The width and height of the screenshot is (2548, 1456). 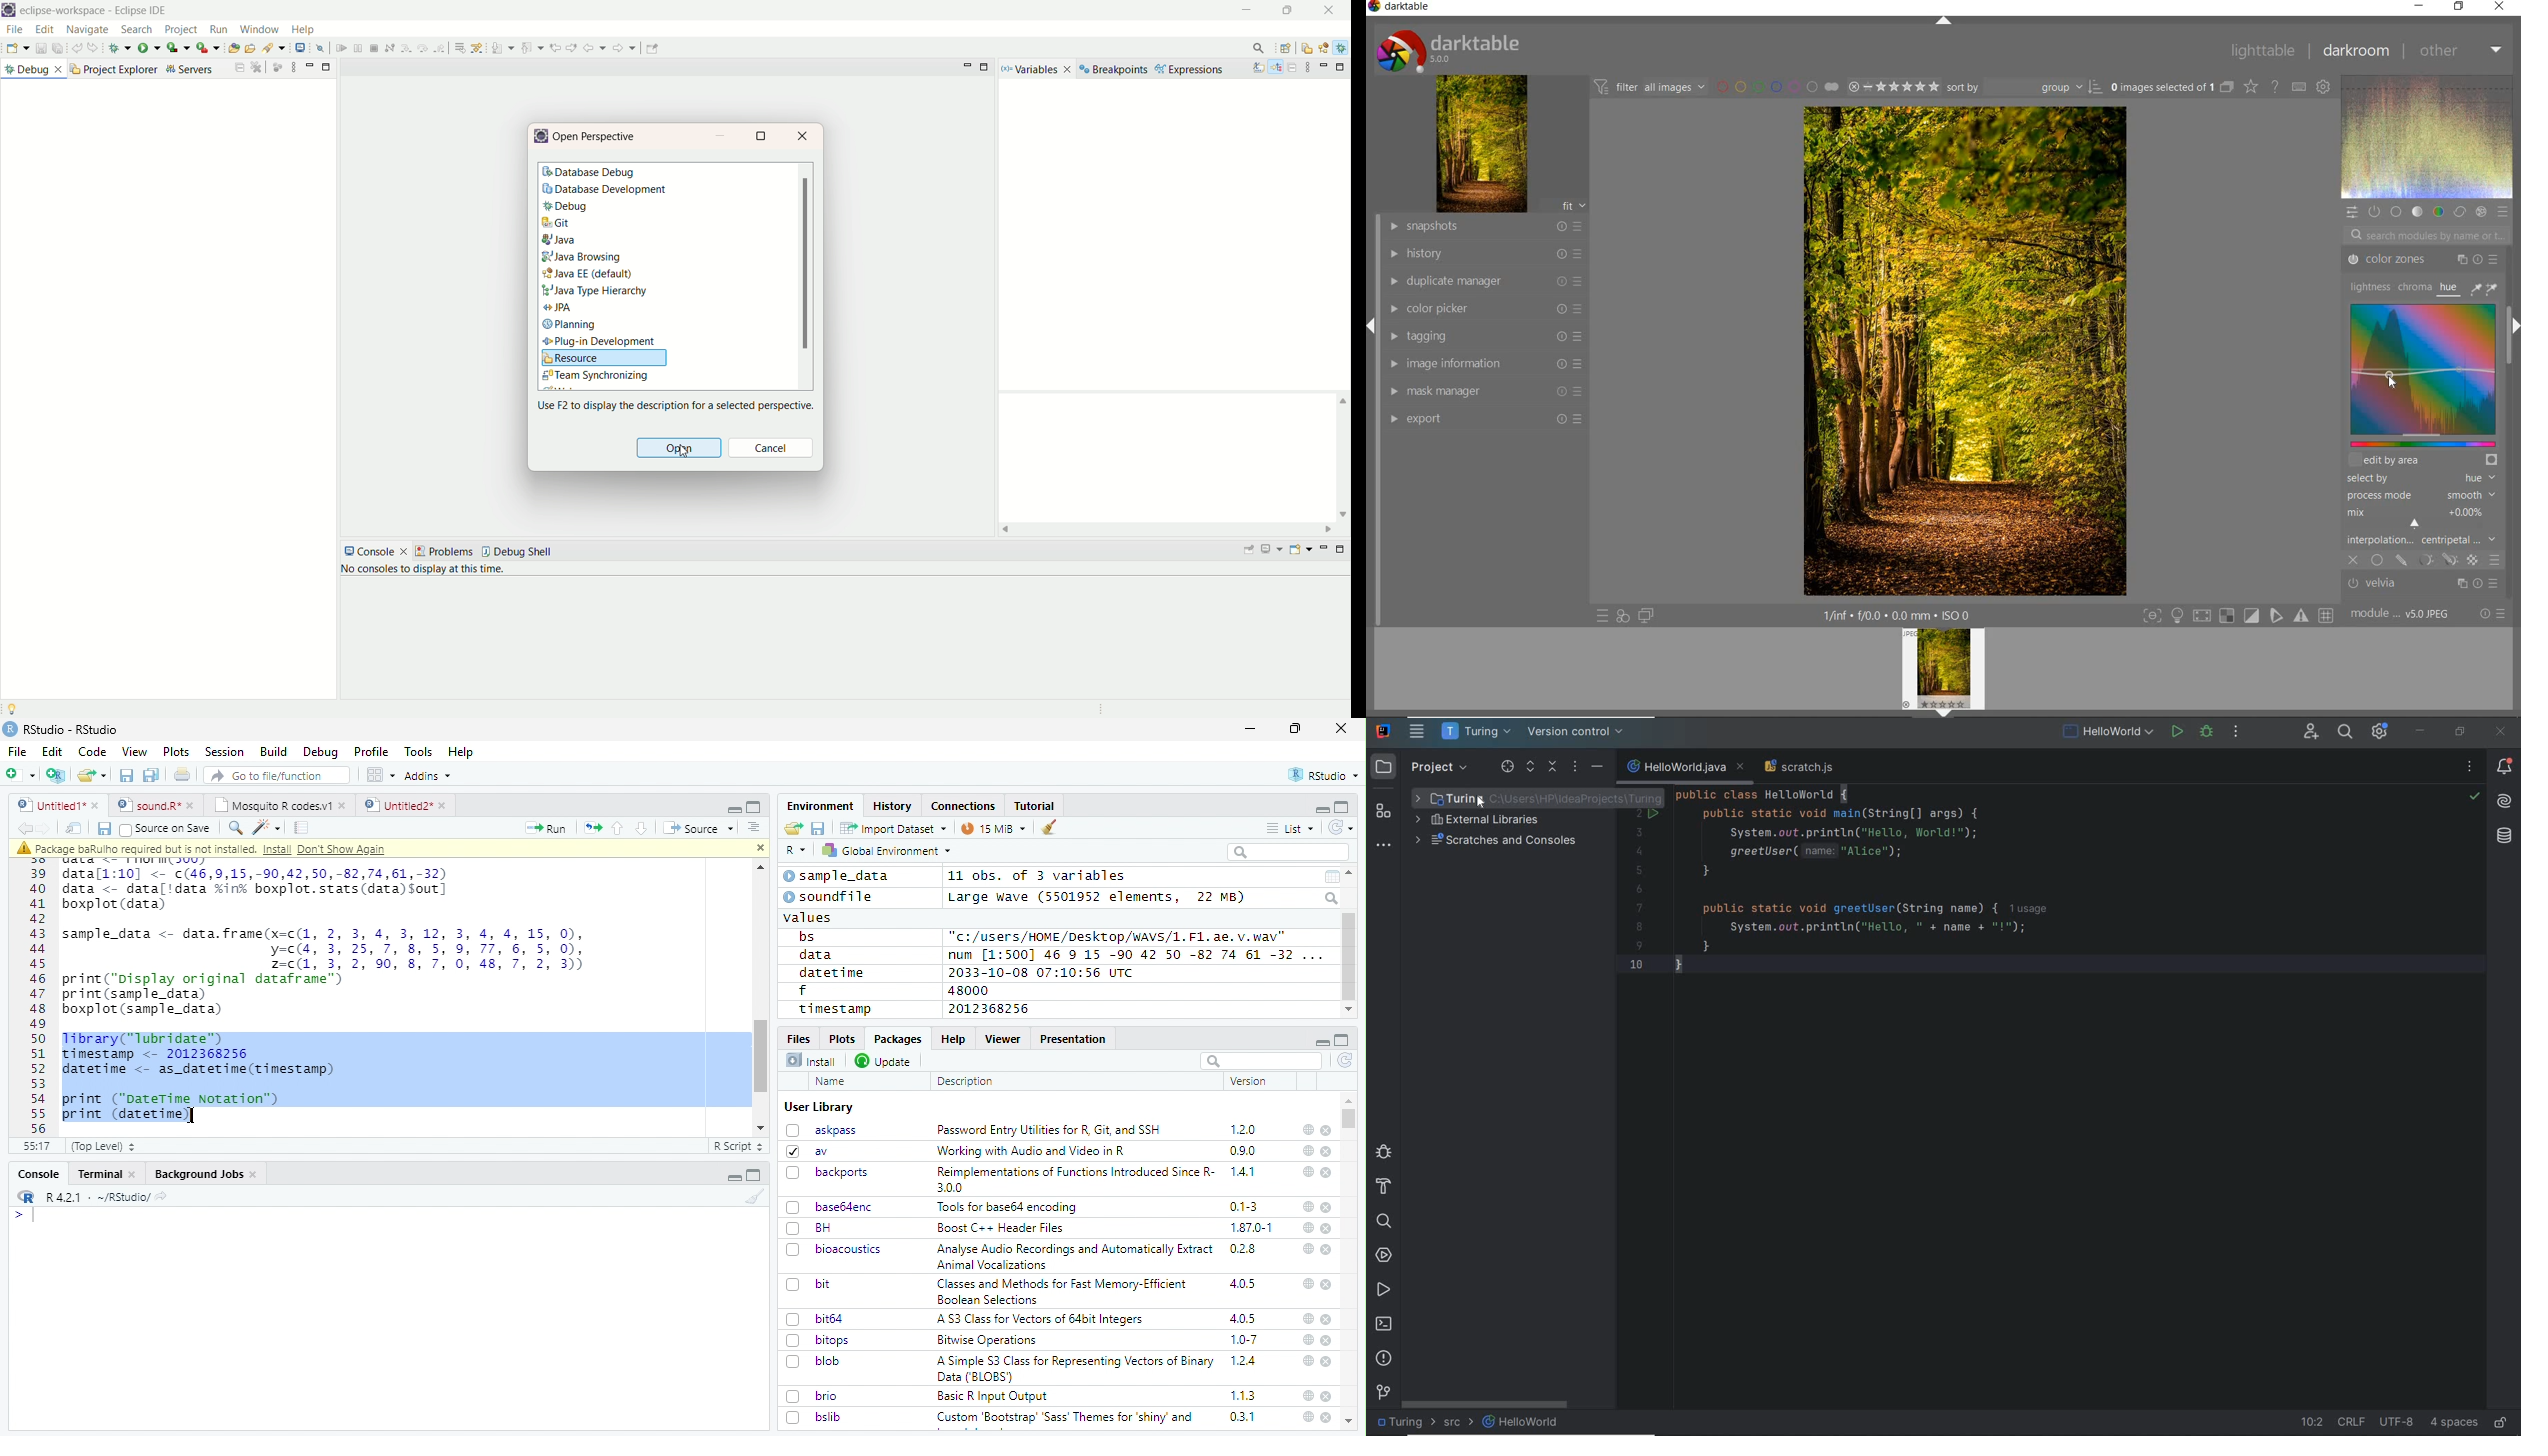 What do you see at coordinates (1243, 1318) in the screenshot?
I see `4.0.5` at bounding box center [1243, 1318].